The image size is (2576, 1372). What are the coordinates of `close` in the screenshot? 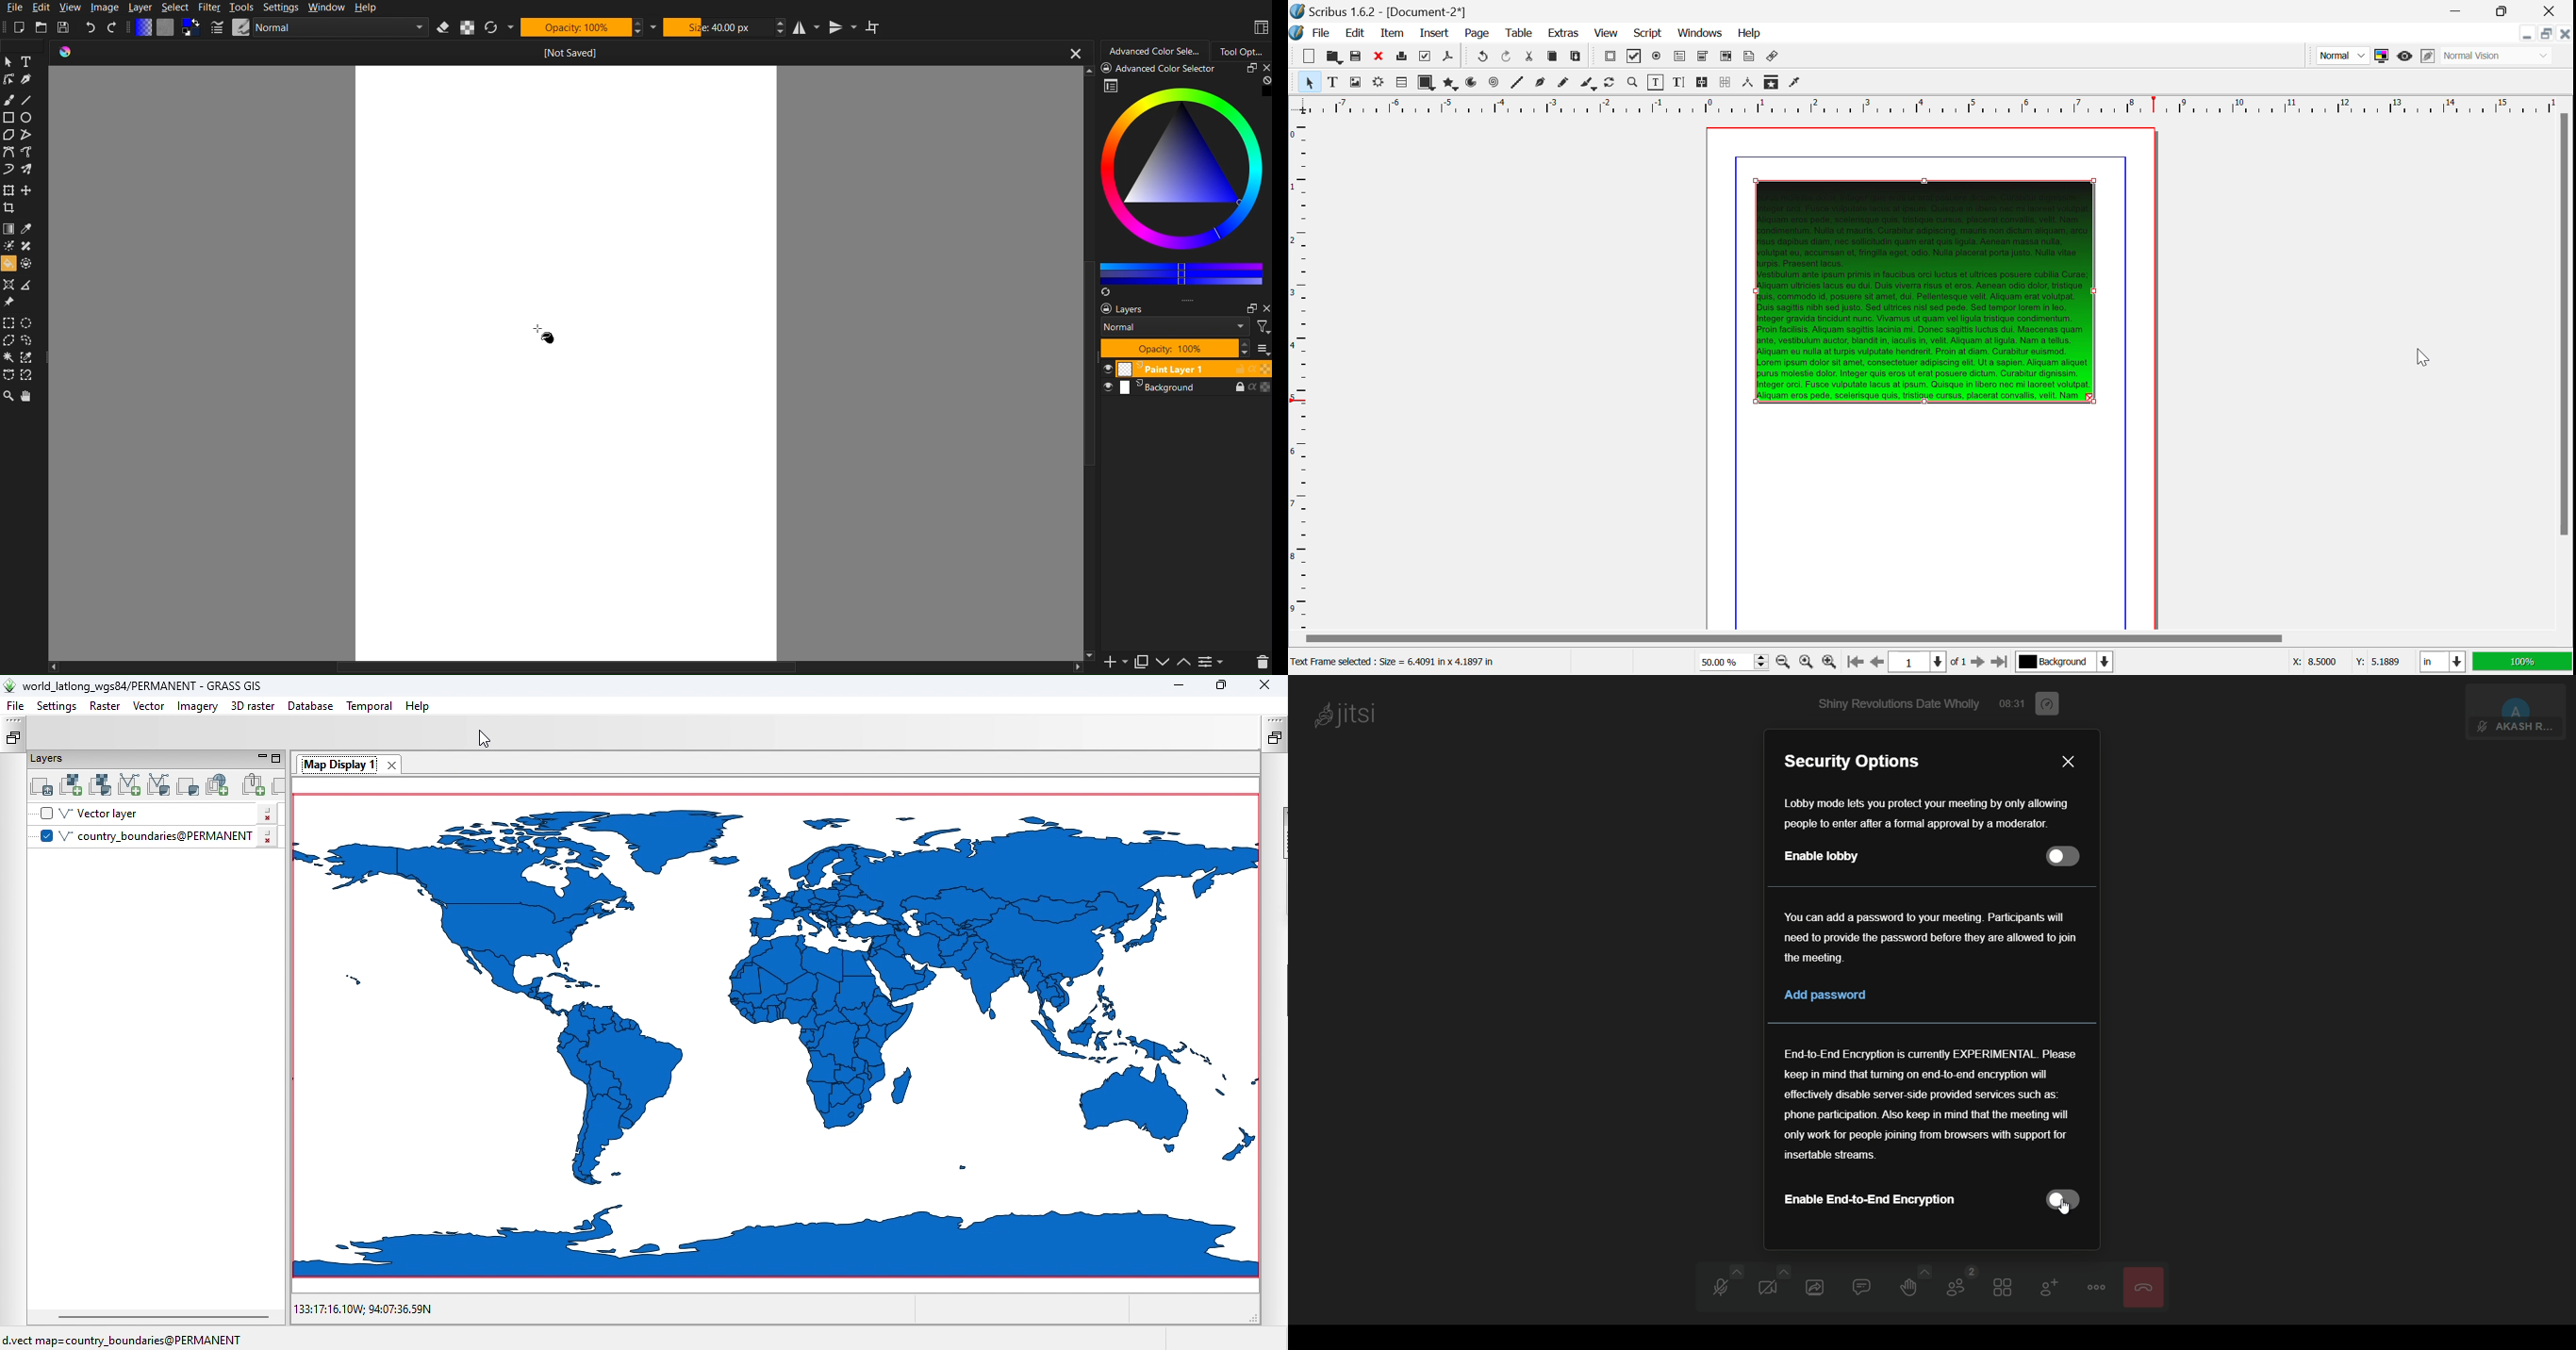 It's located at (1262, 68).